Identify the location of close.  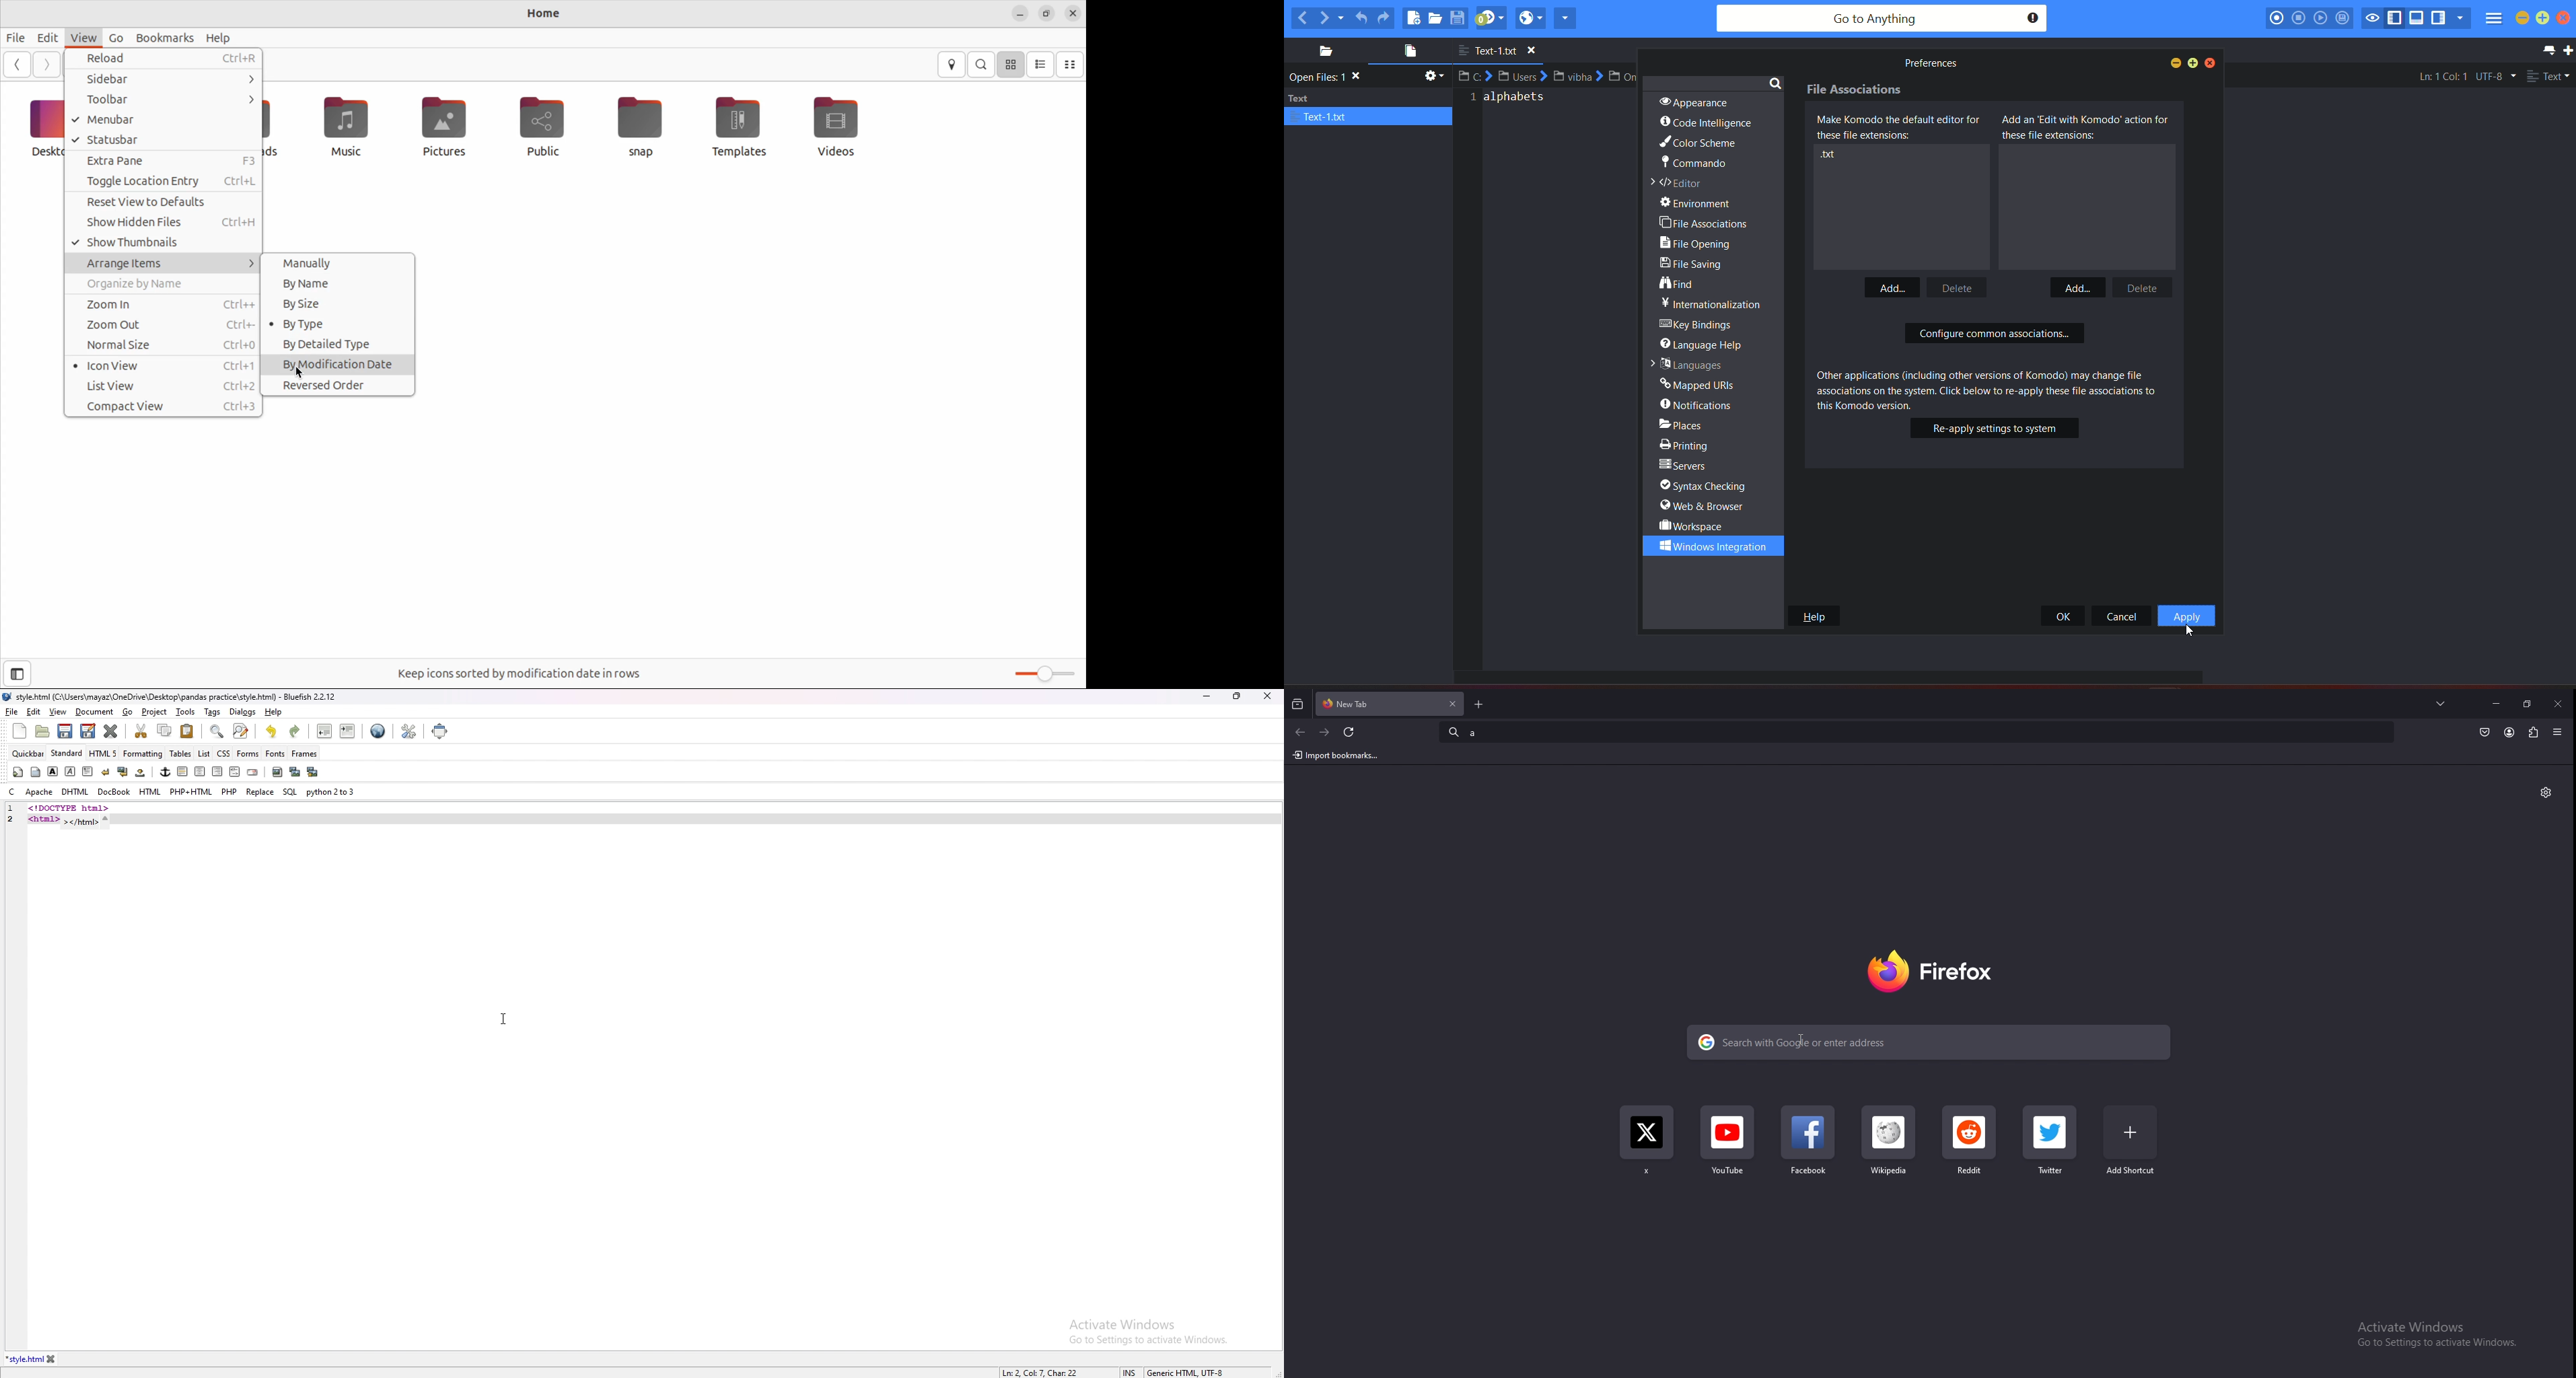
(2567, 19).